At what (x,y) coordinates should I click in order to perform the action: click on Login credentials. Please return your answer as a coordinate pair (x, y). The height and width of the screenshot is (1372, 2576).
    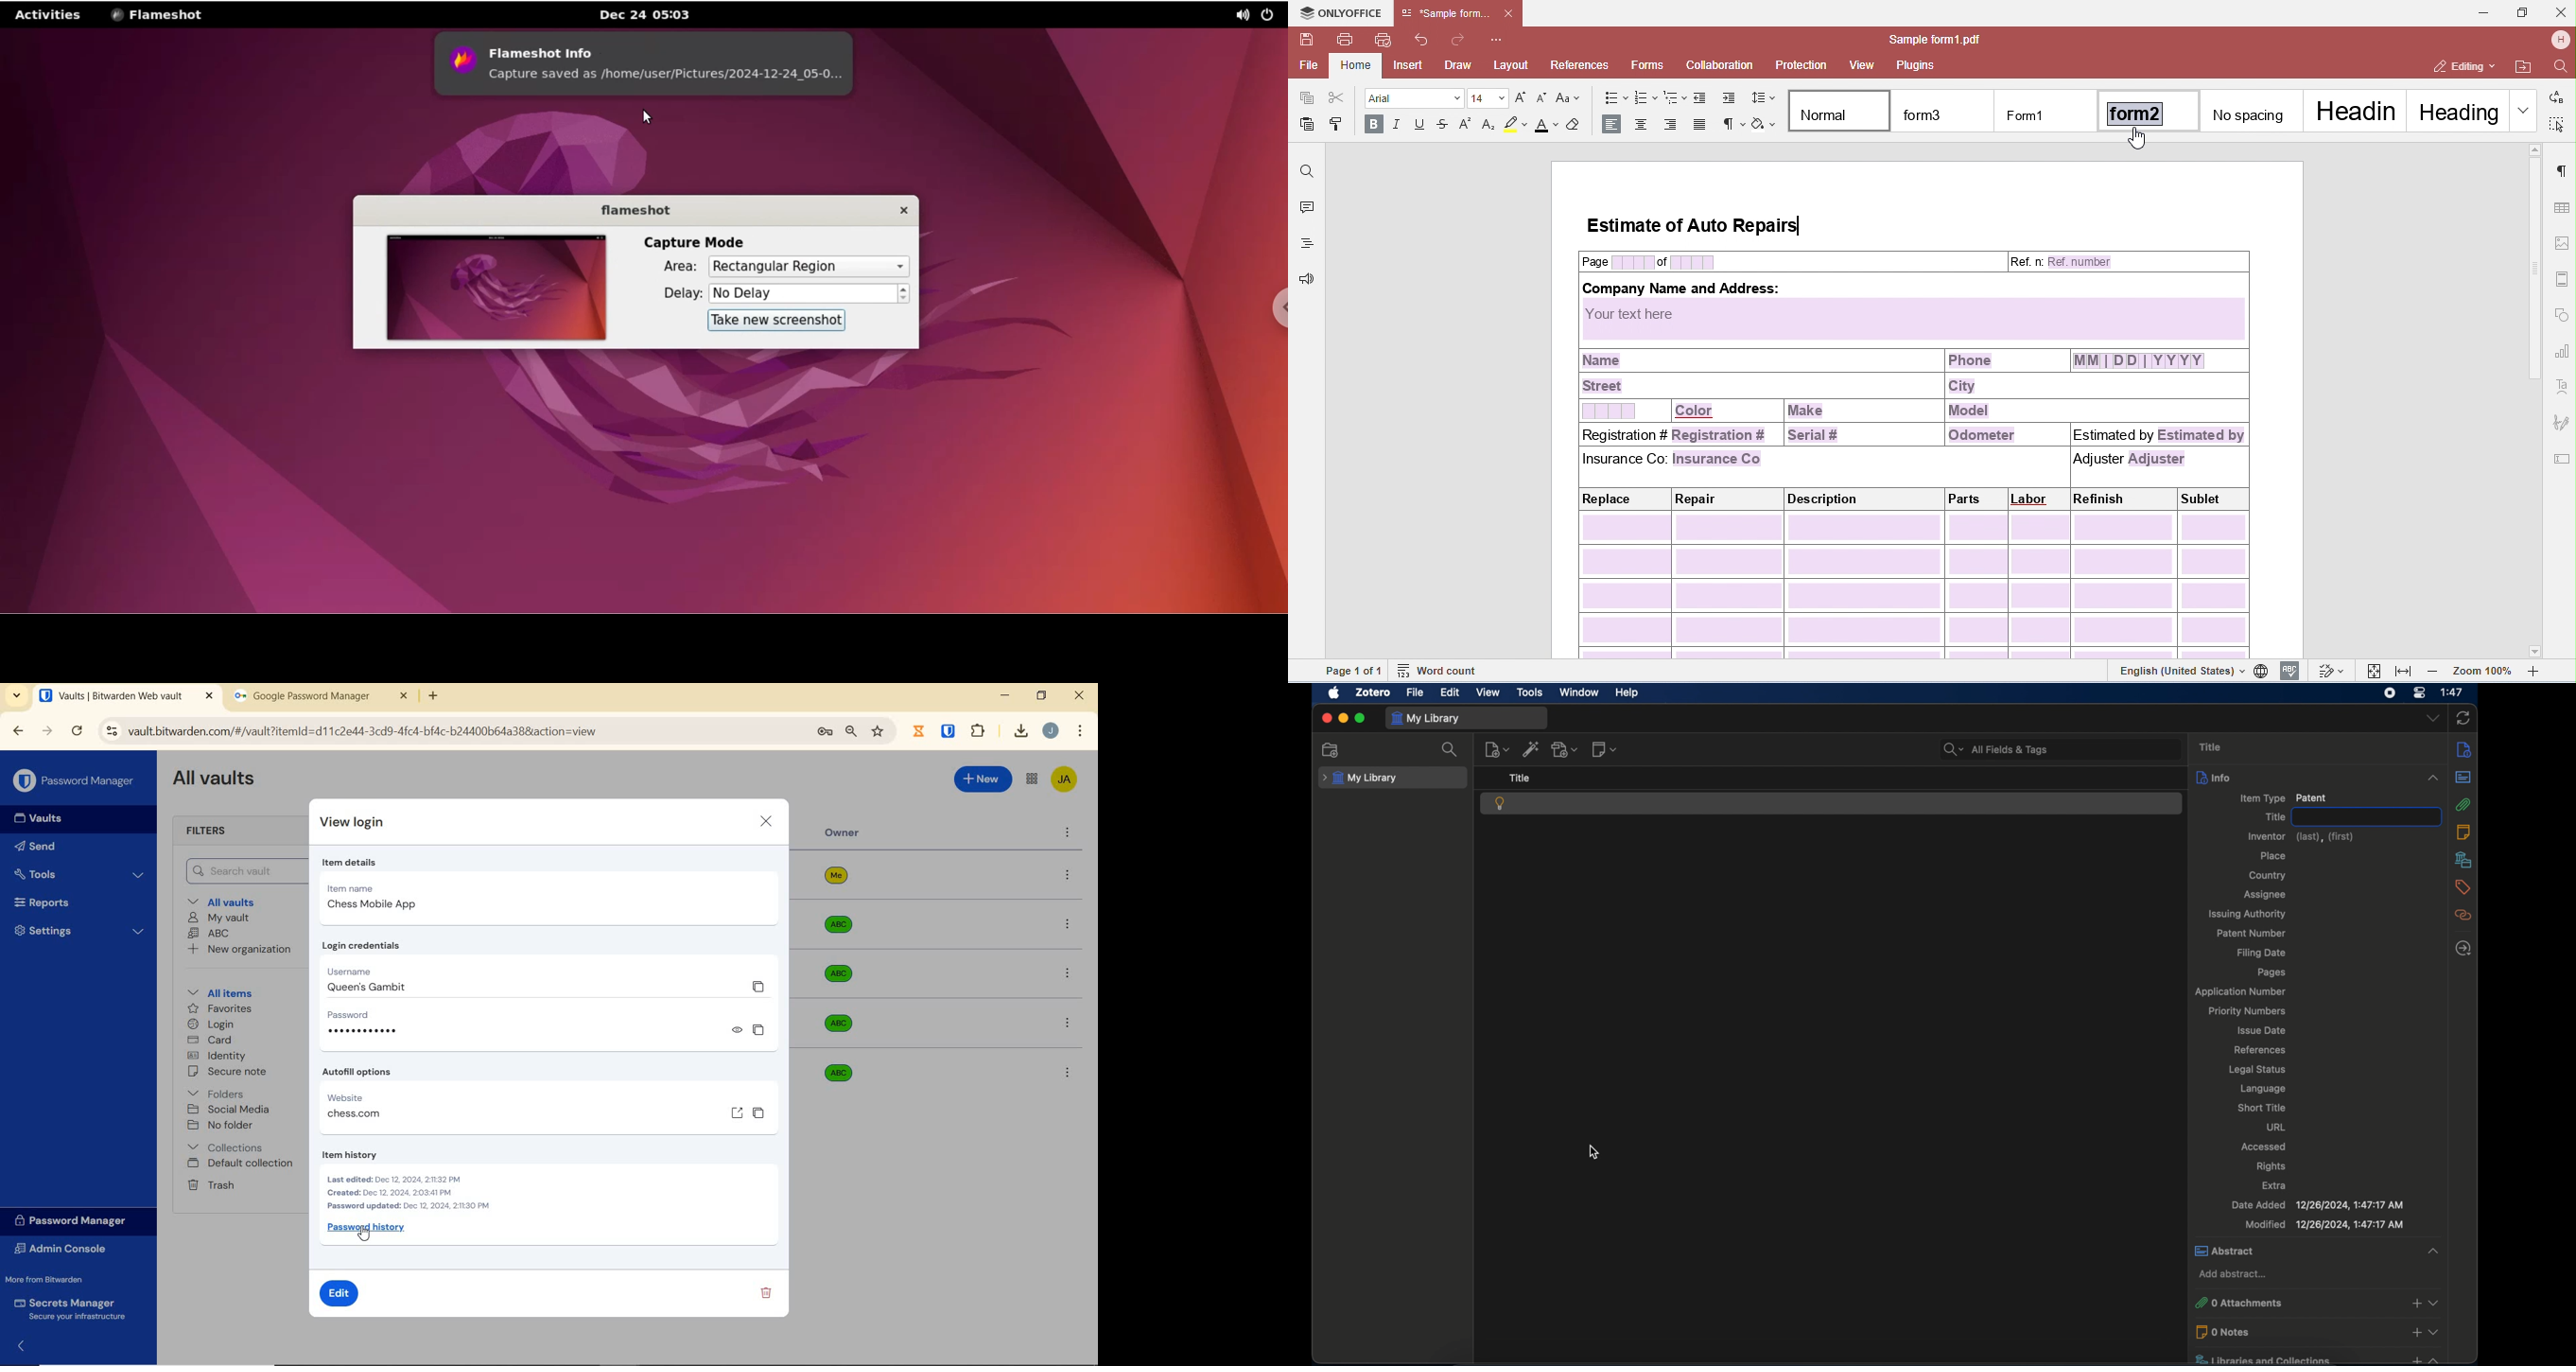
    Looking at the image, I should click on (378, 945).